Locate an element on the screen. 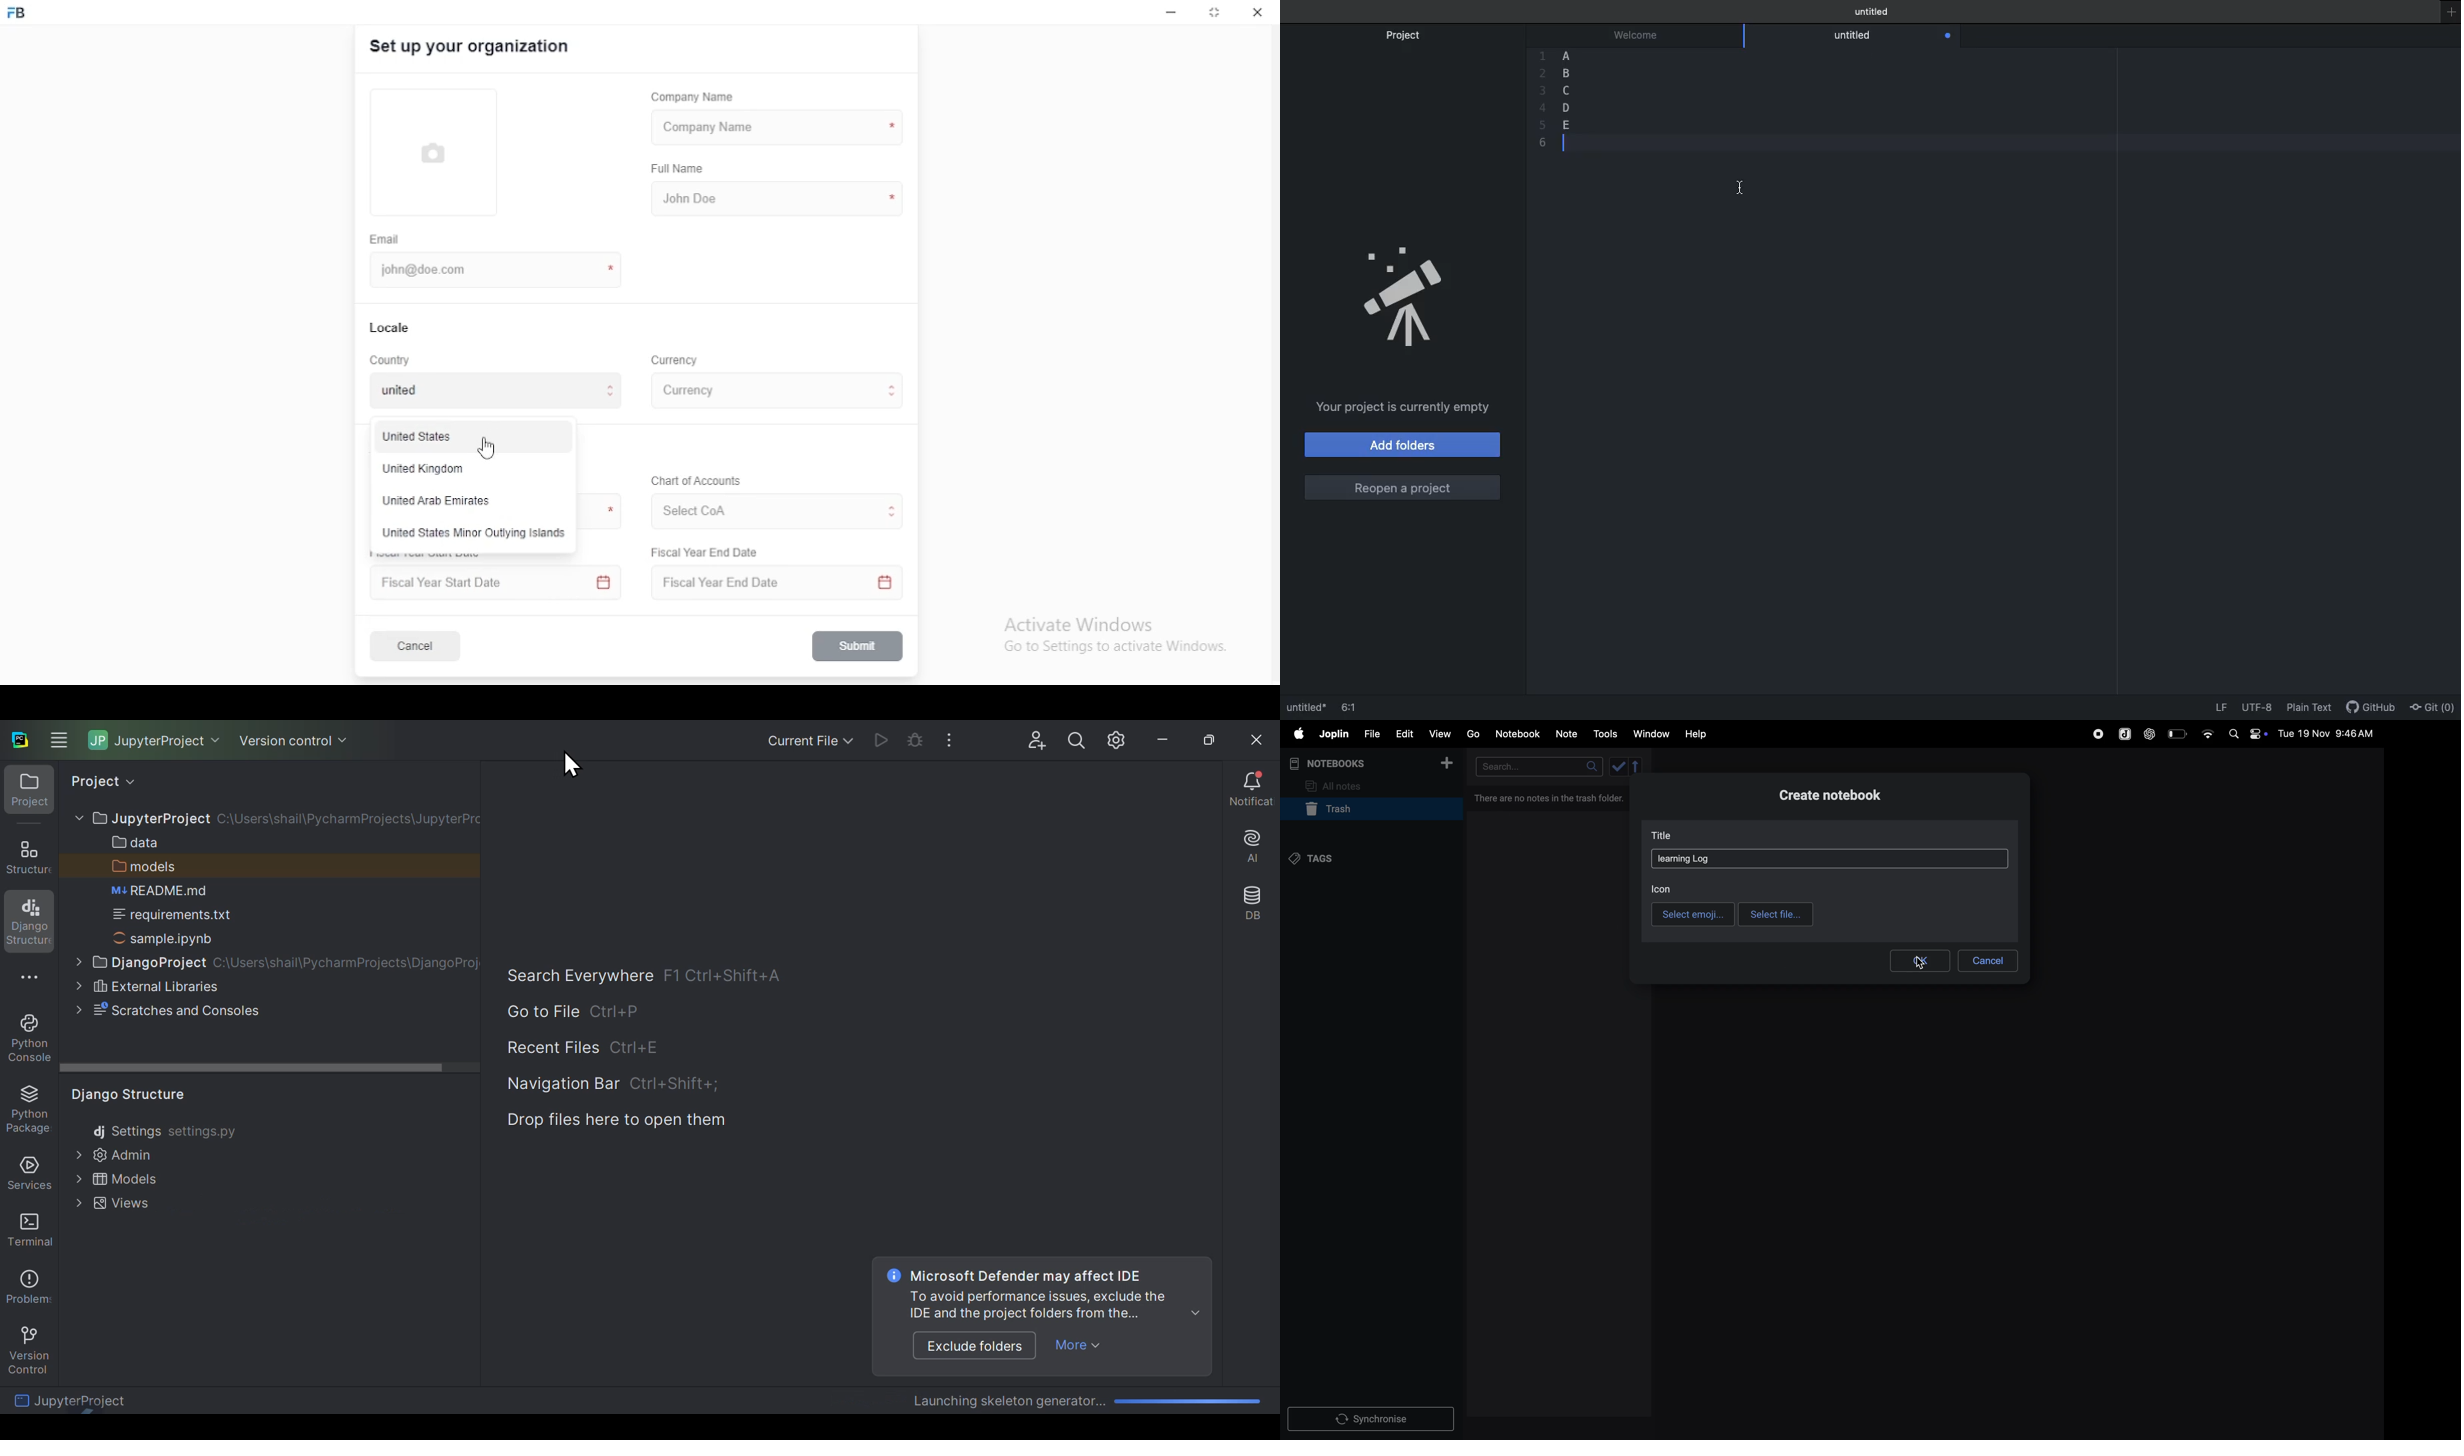 This screenshot has width=2464, height=1456. OK is located at coordinates (1919, 960).